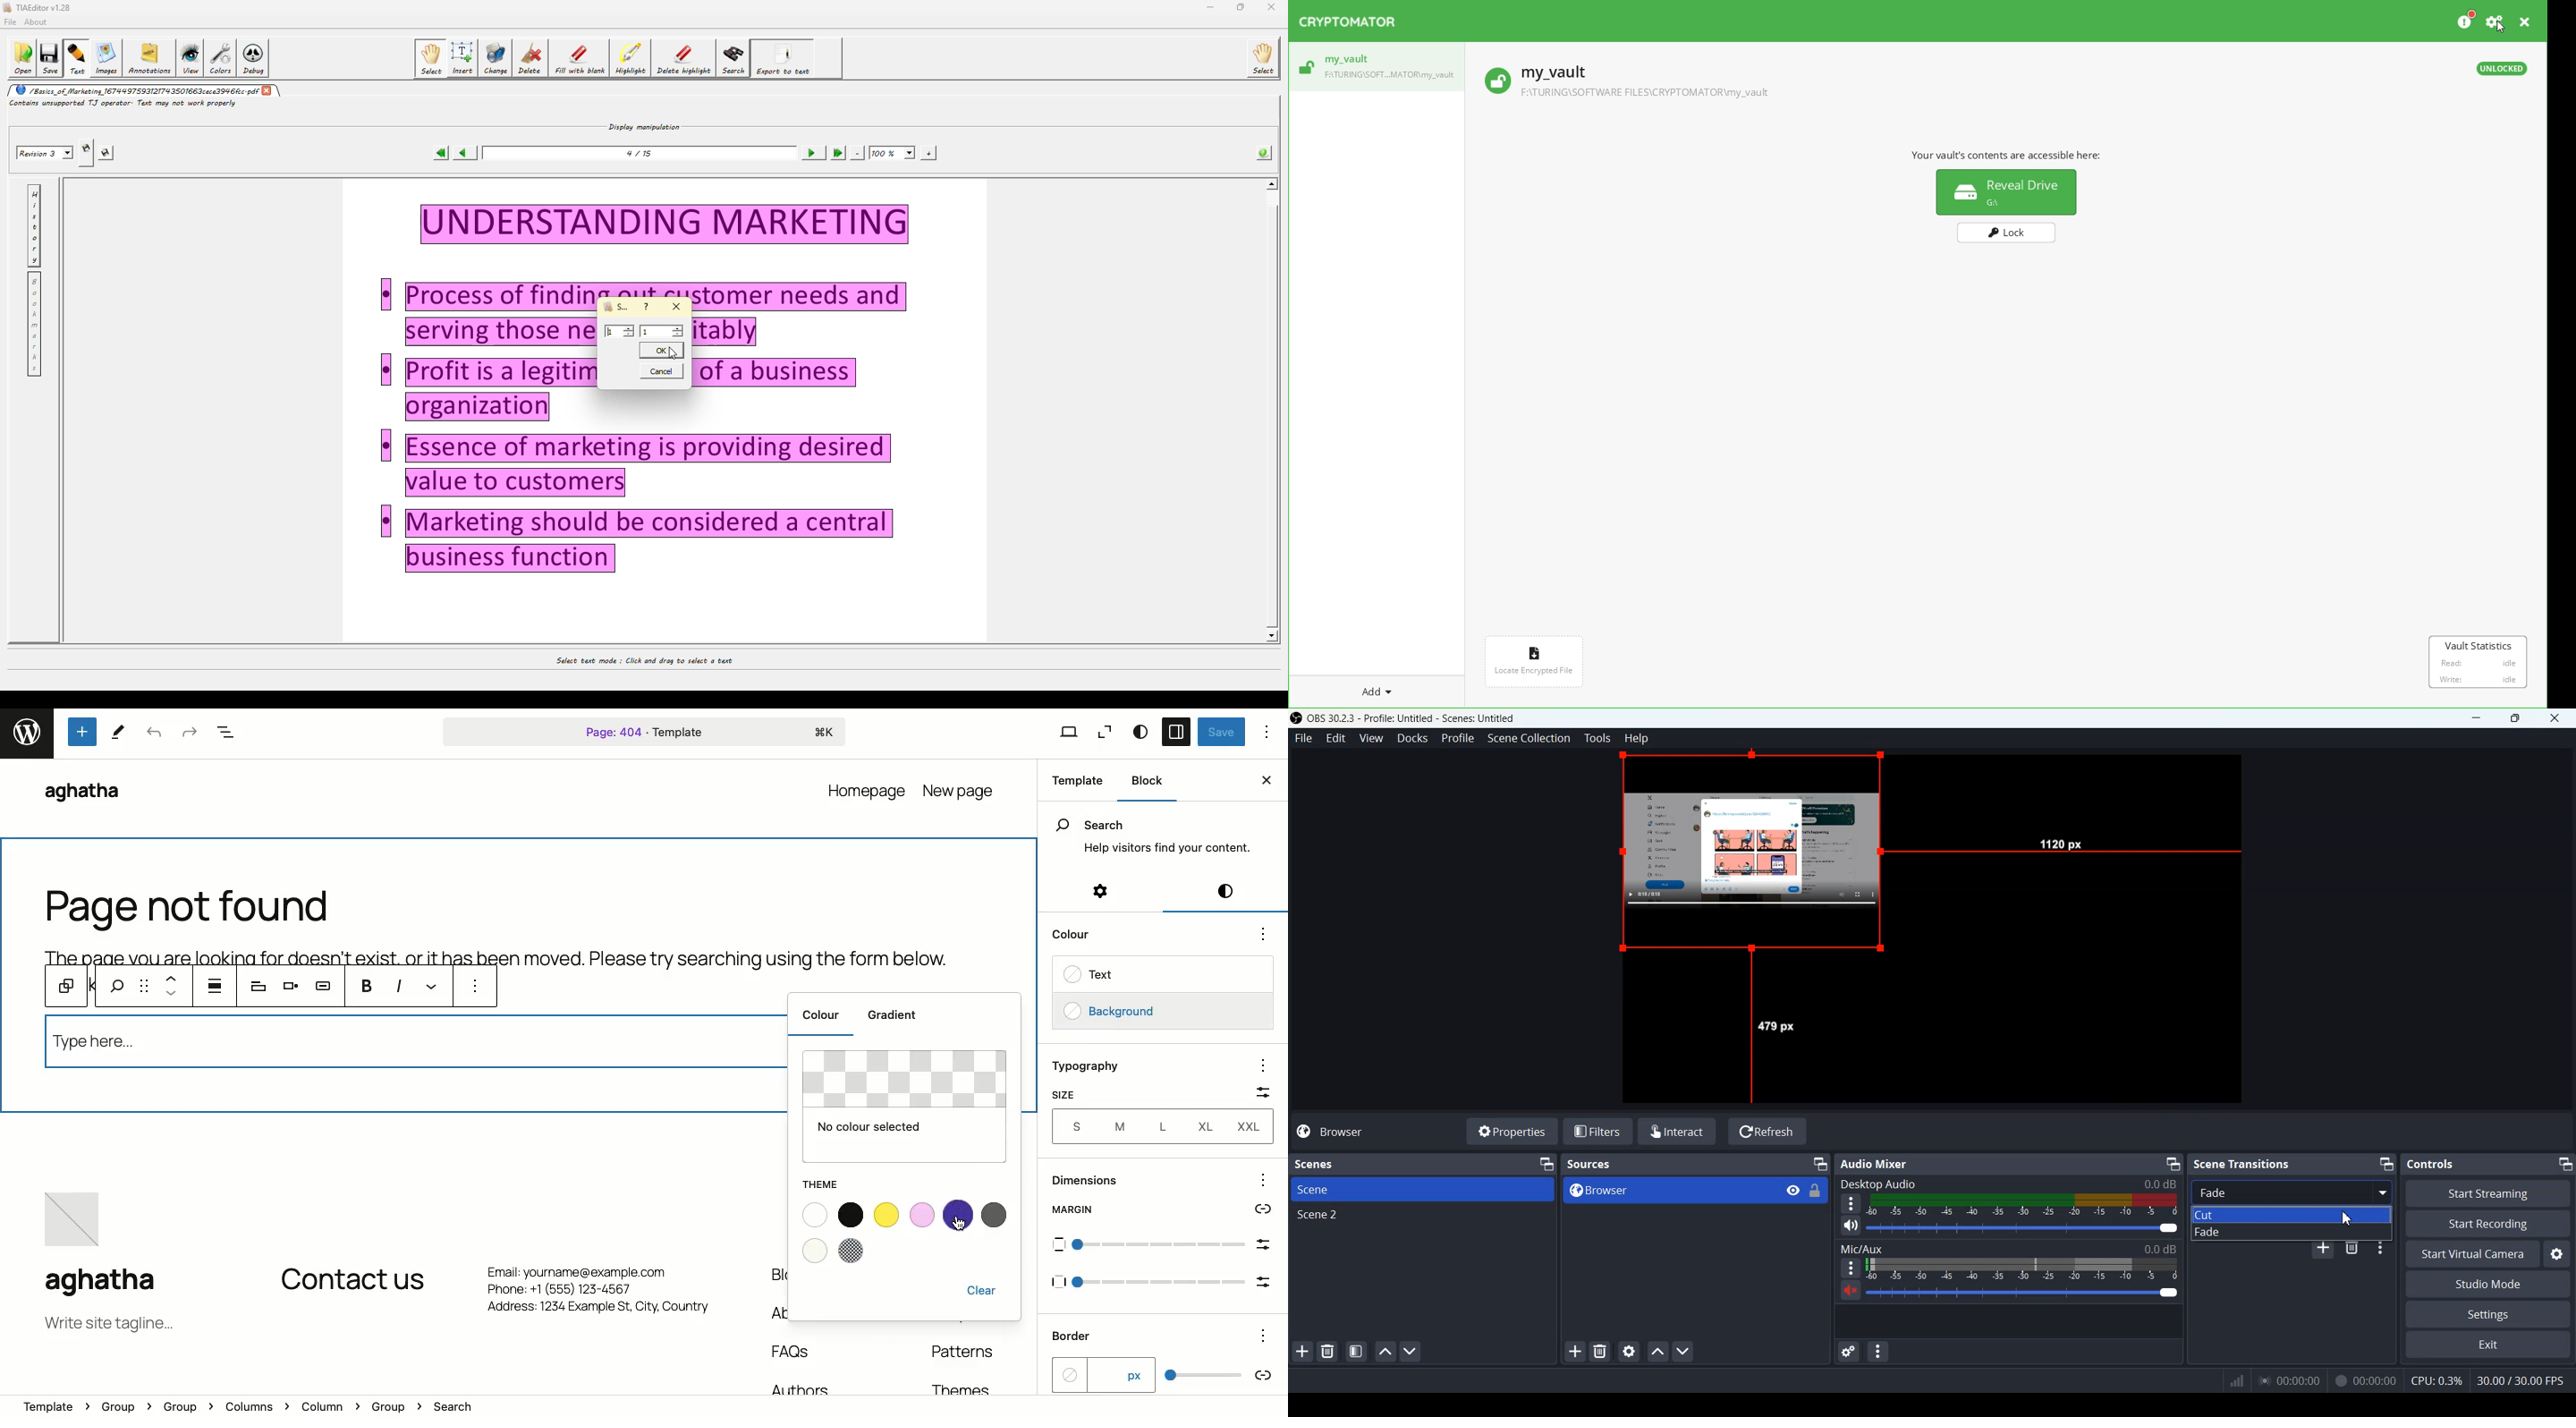 The height and width of the screenshot is (1428, 2576). What do you see at coordinates (386, 445) in the screenshot?
I see `` at bounding box center [386, 445].